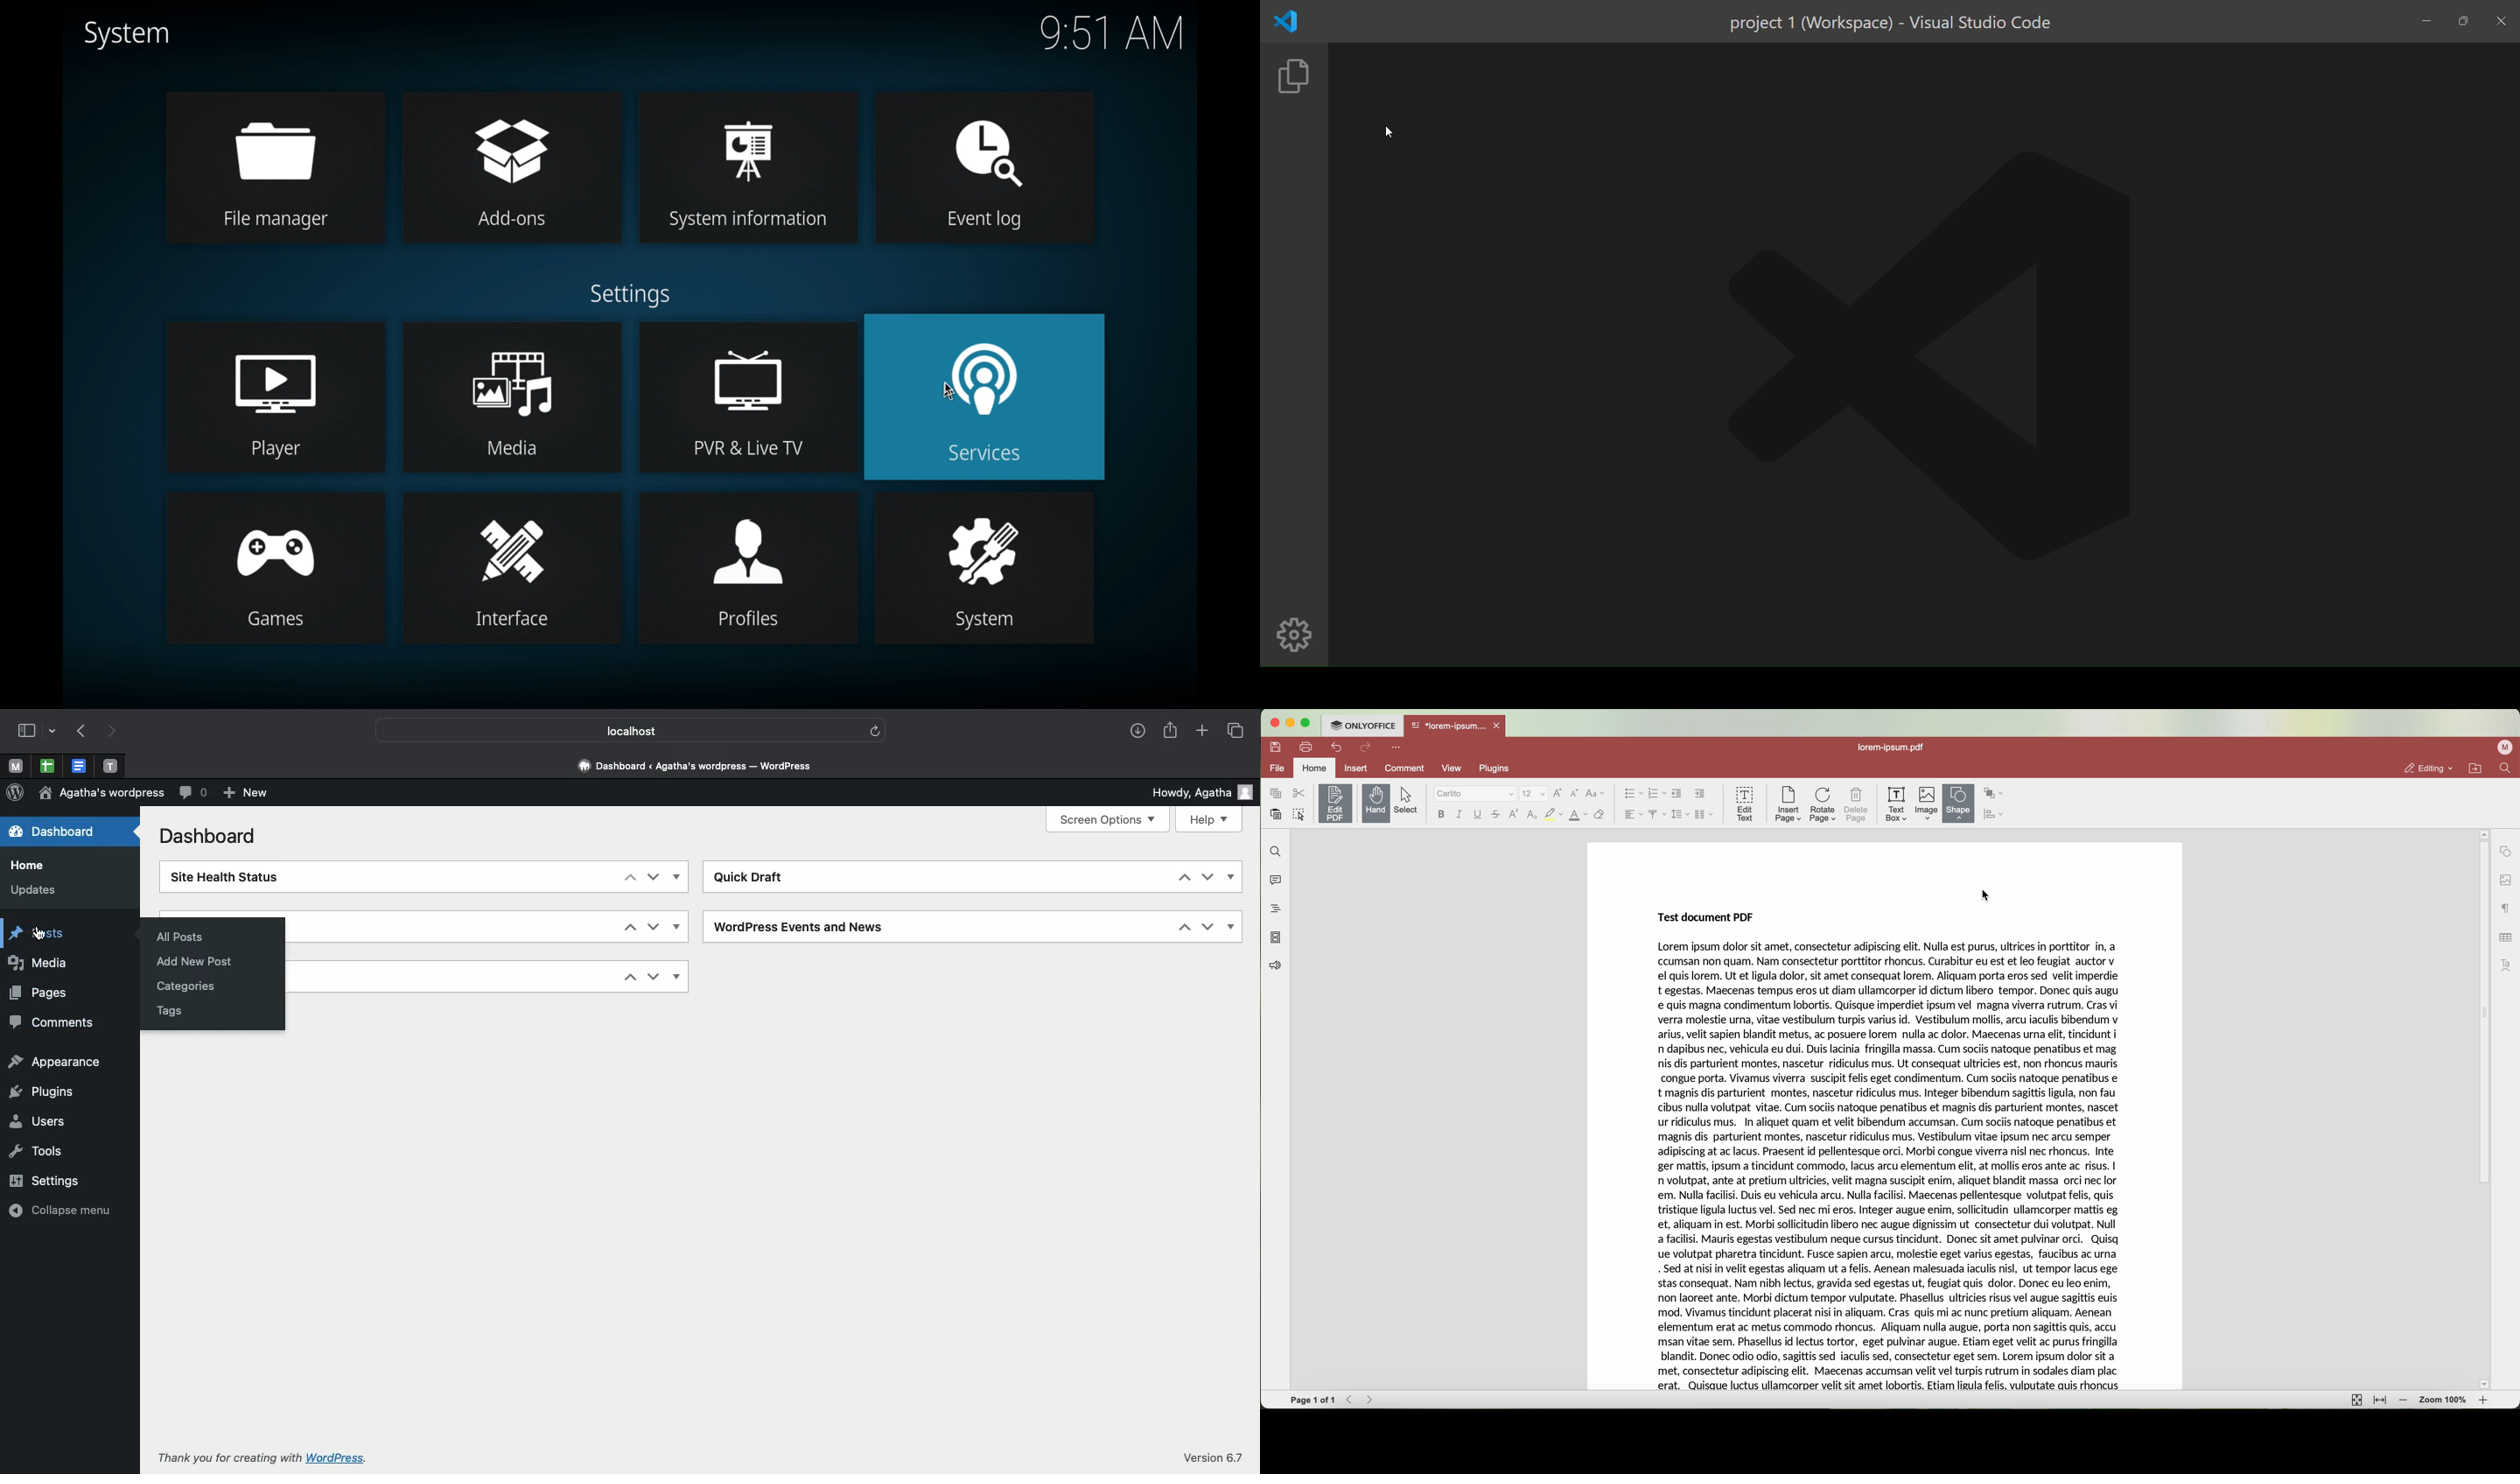  What do you see at coordinates (1554, 814) in the screenshot?
I see `strikeout` at bounding box center [1554, 814].